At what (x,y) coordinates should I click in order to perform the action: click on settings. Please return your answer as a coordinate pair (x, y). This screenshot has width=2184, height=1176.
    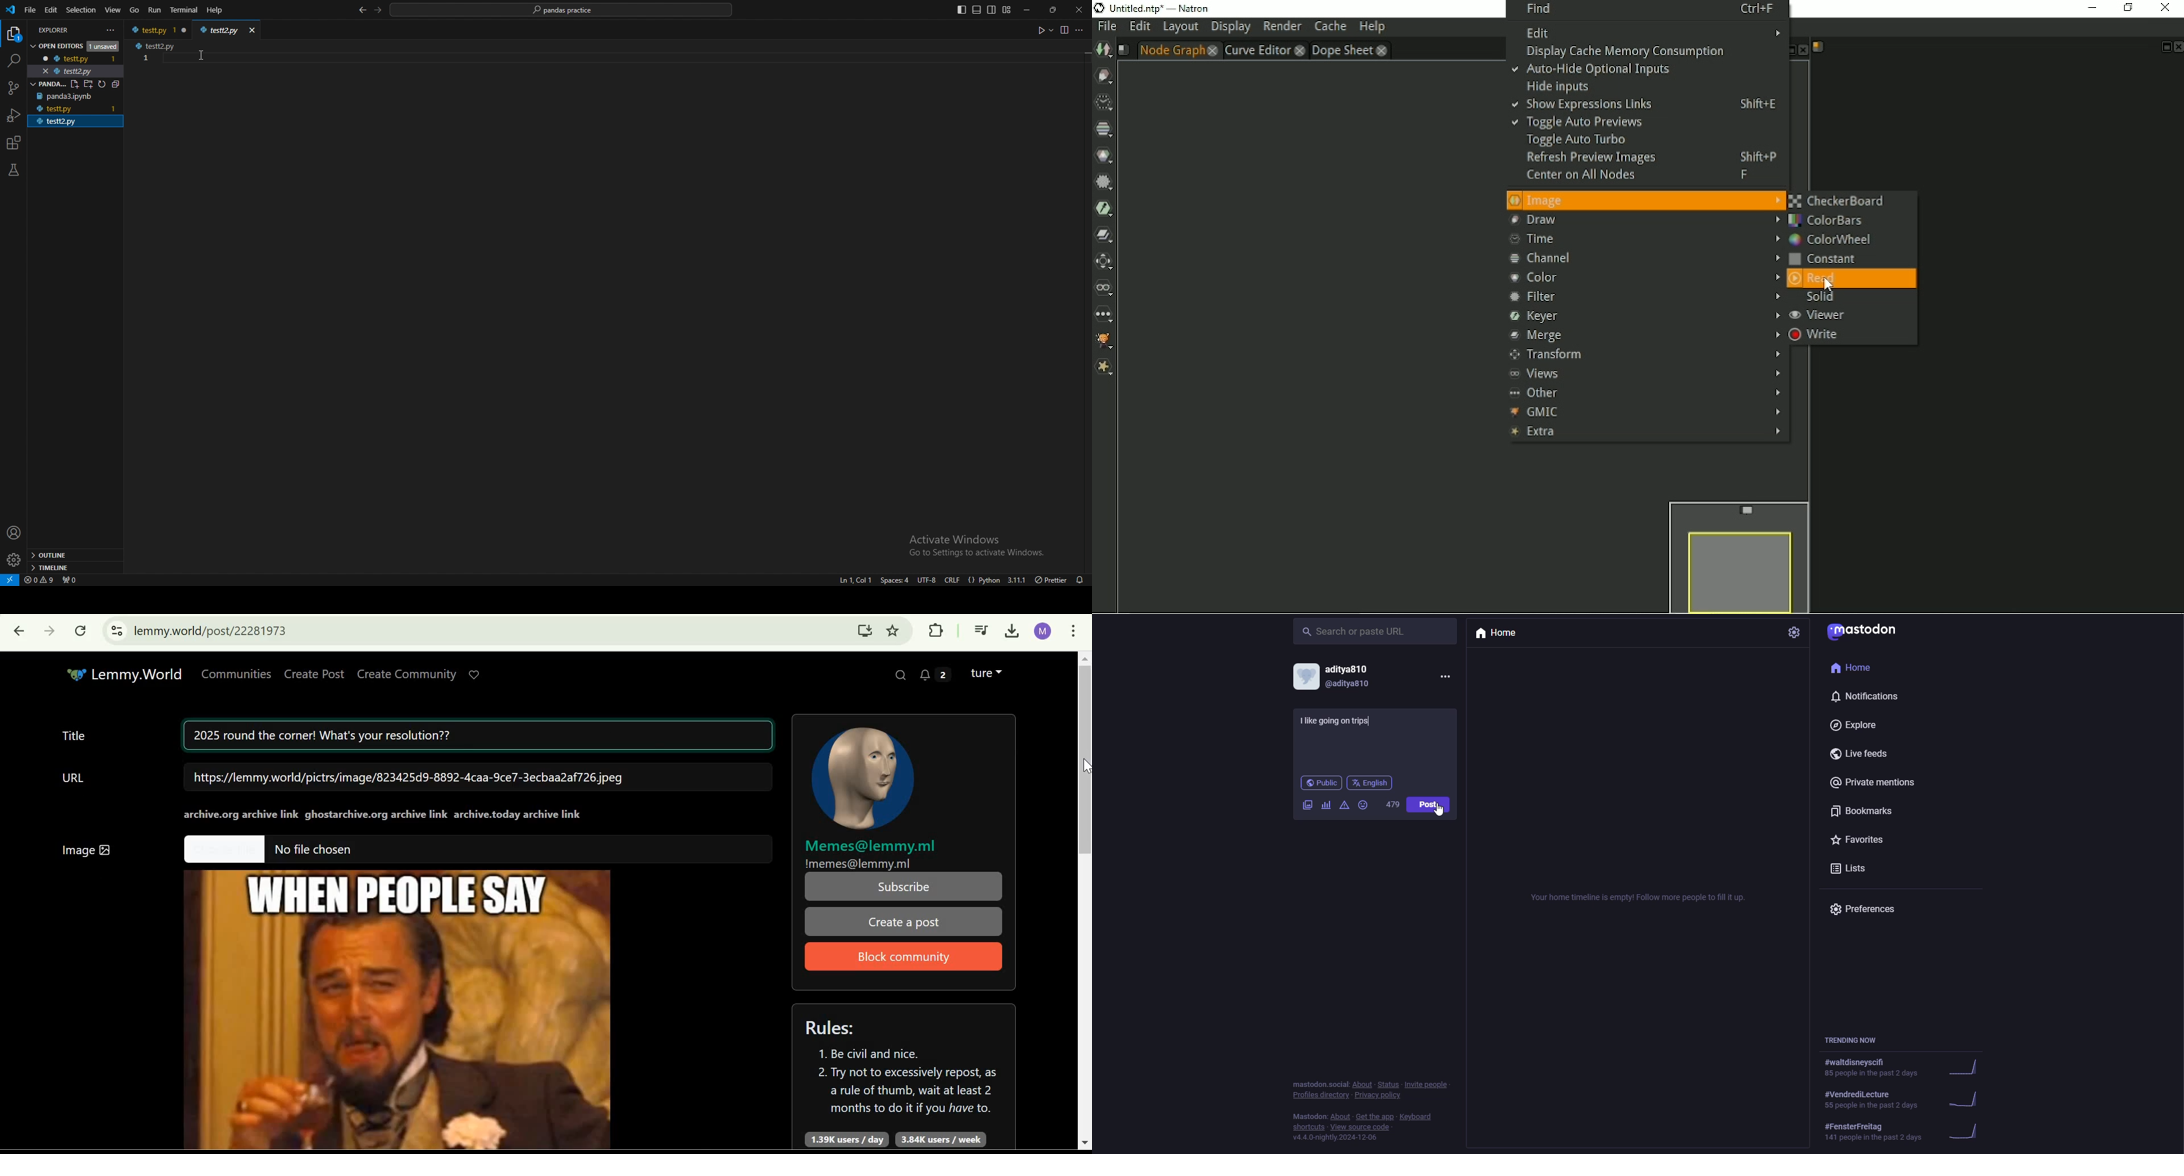
    Looking at the image, I should click on (1796, 632).